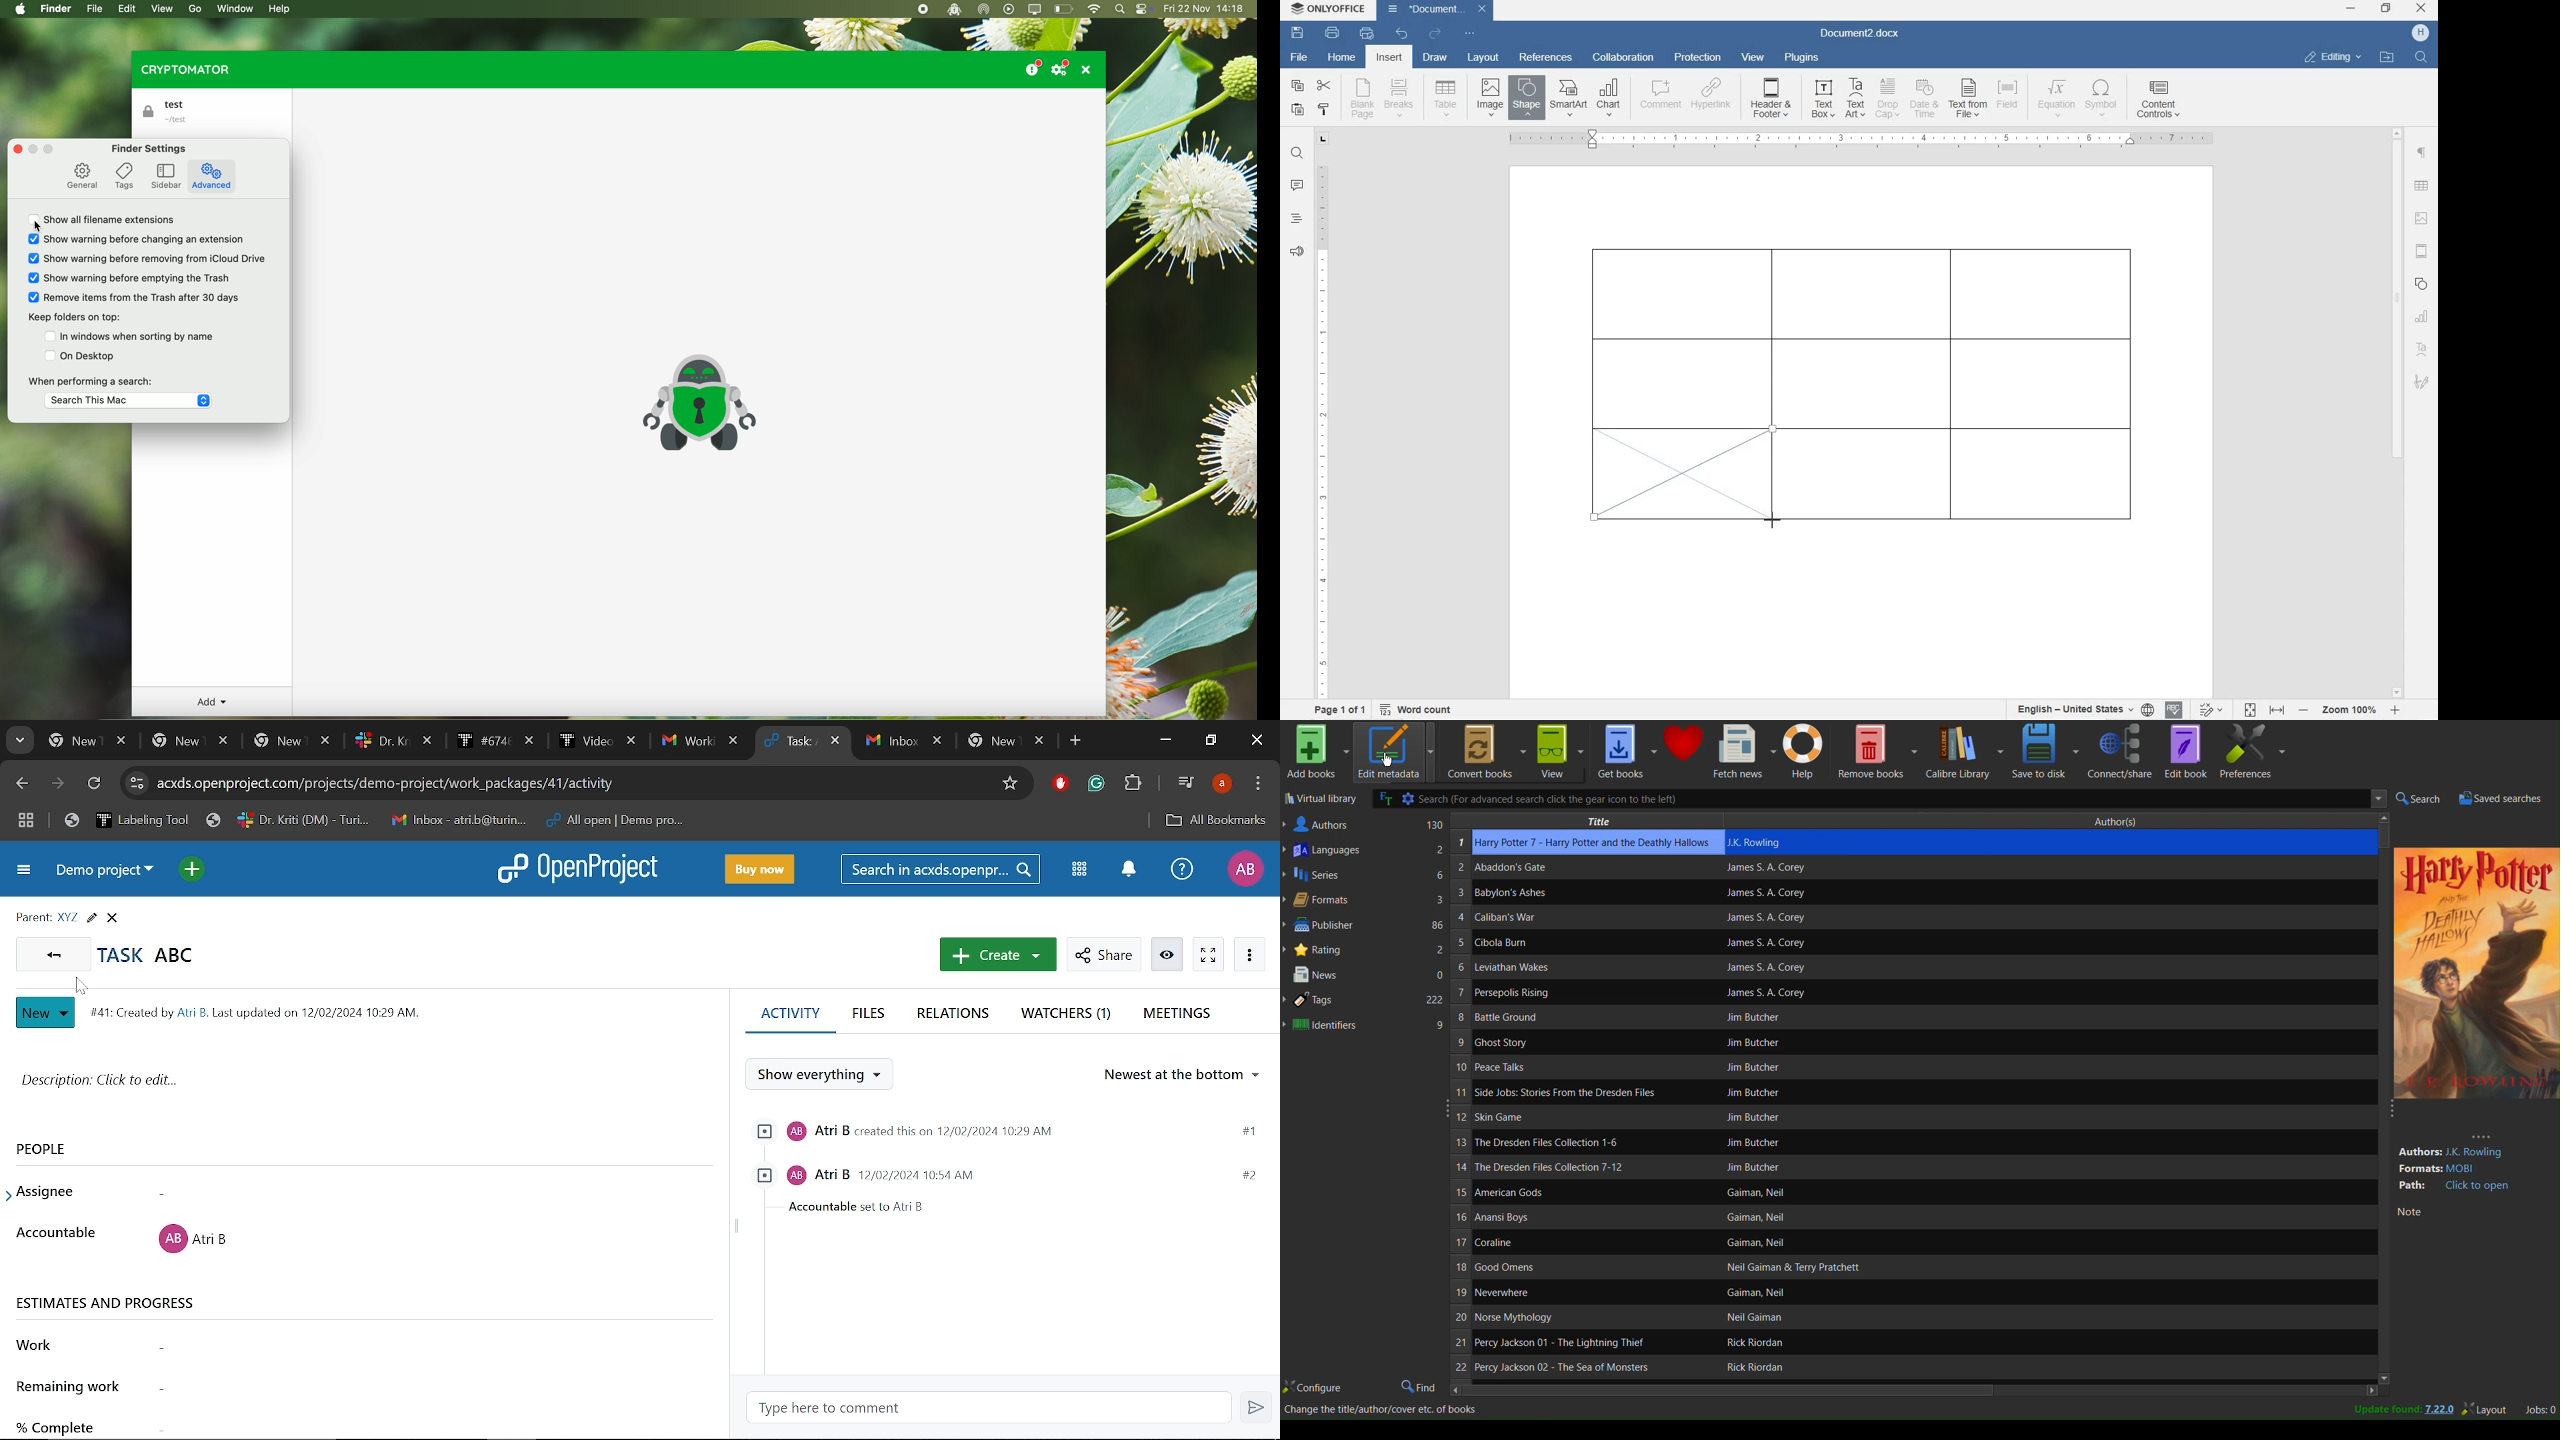  What do you see at coordinates (1911, 1042) in the screenshot?
I see `Author’s name` at bounding box center [1911, 1042].